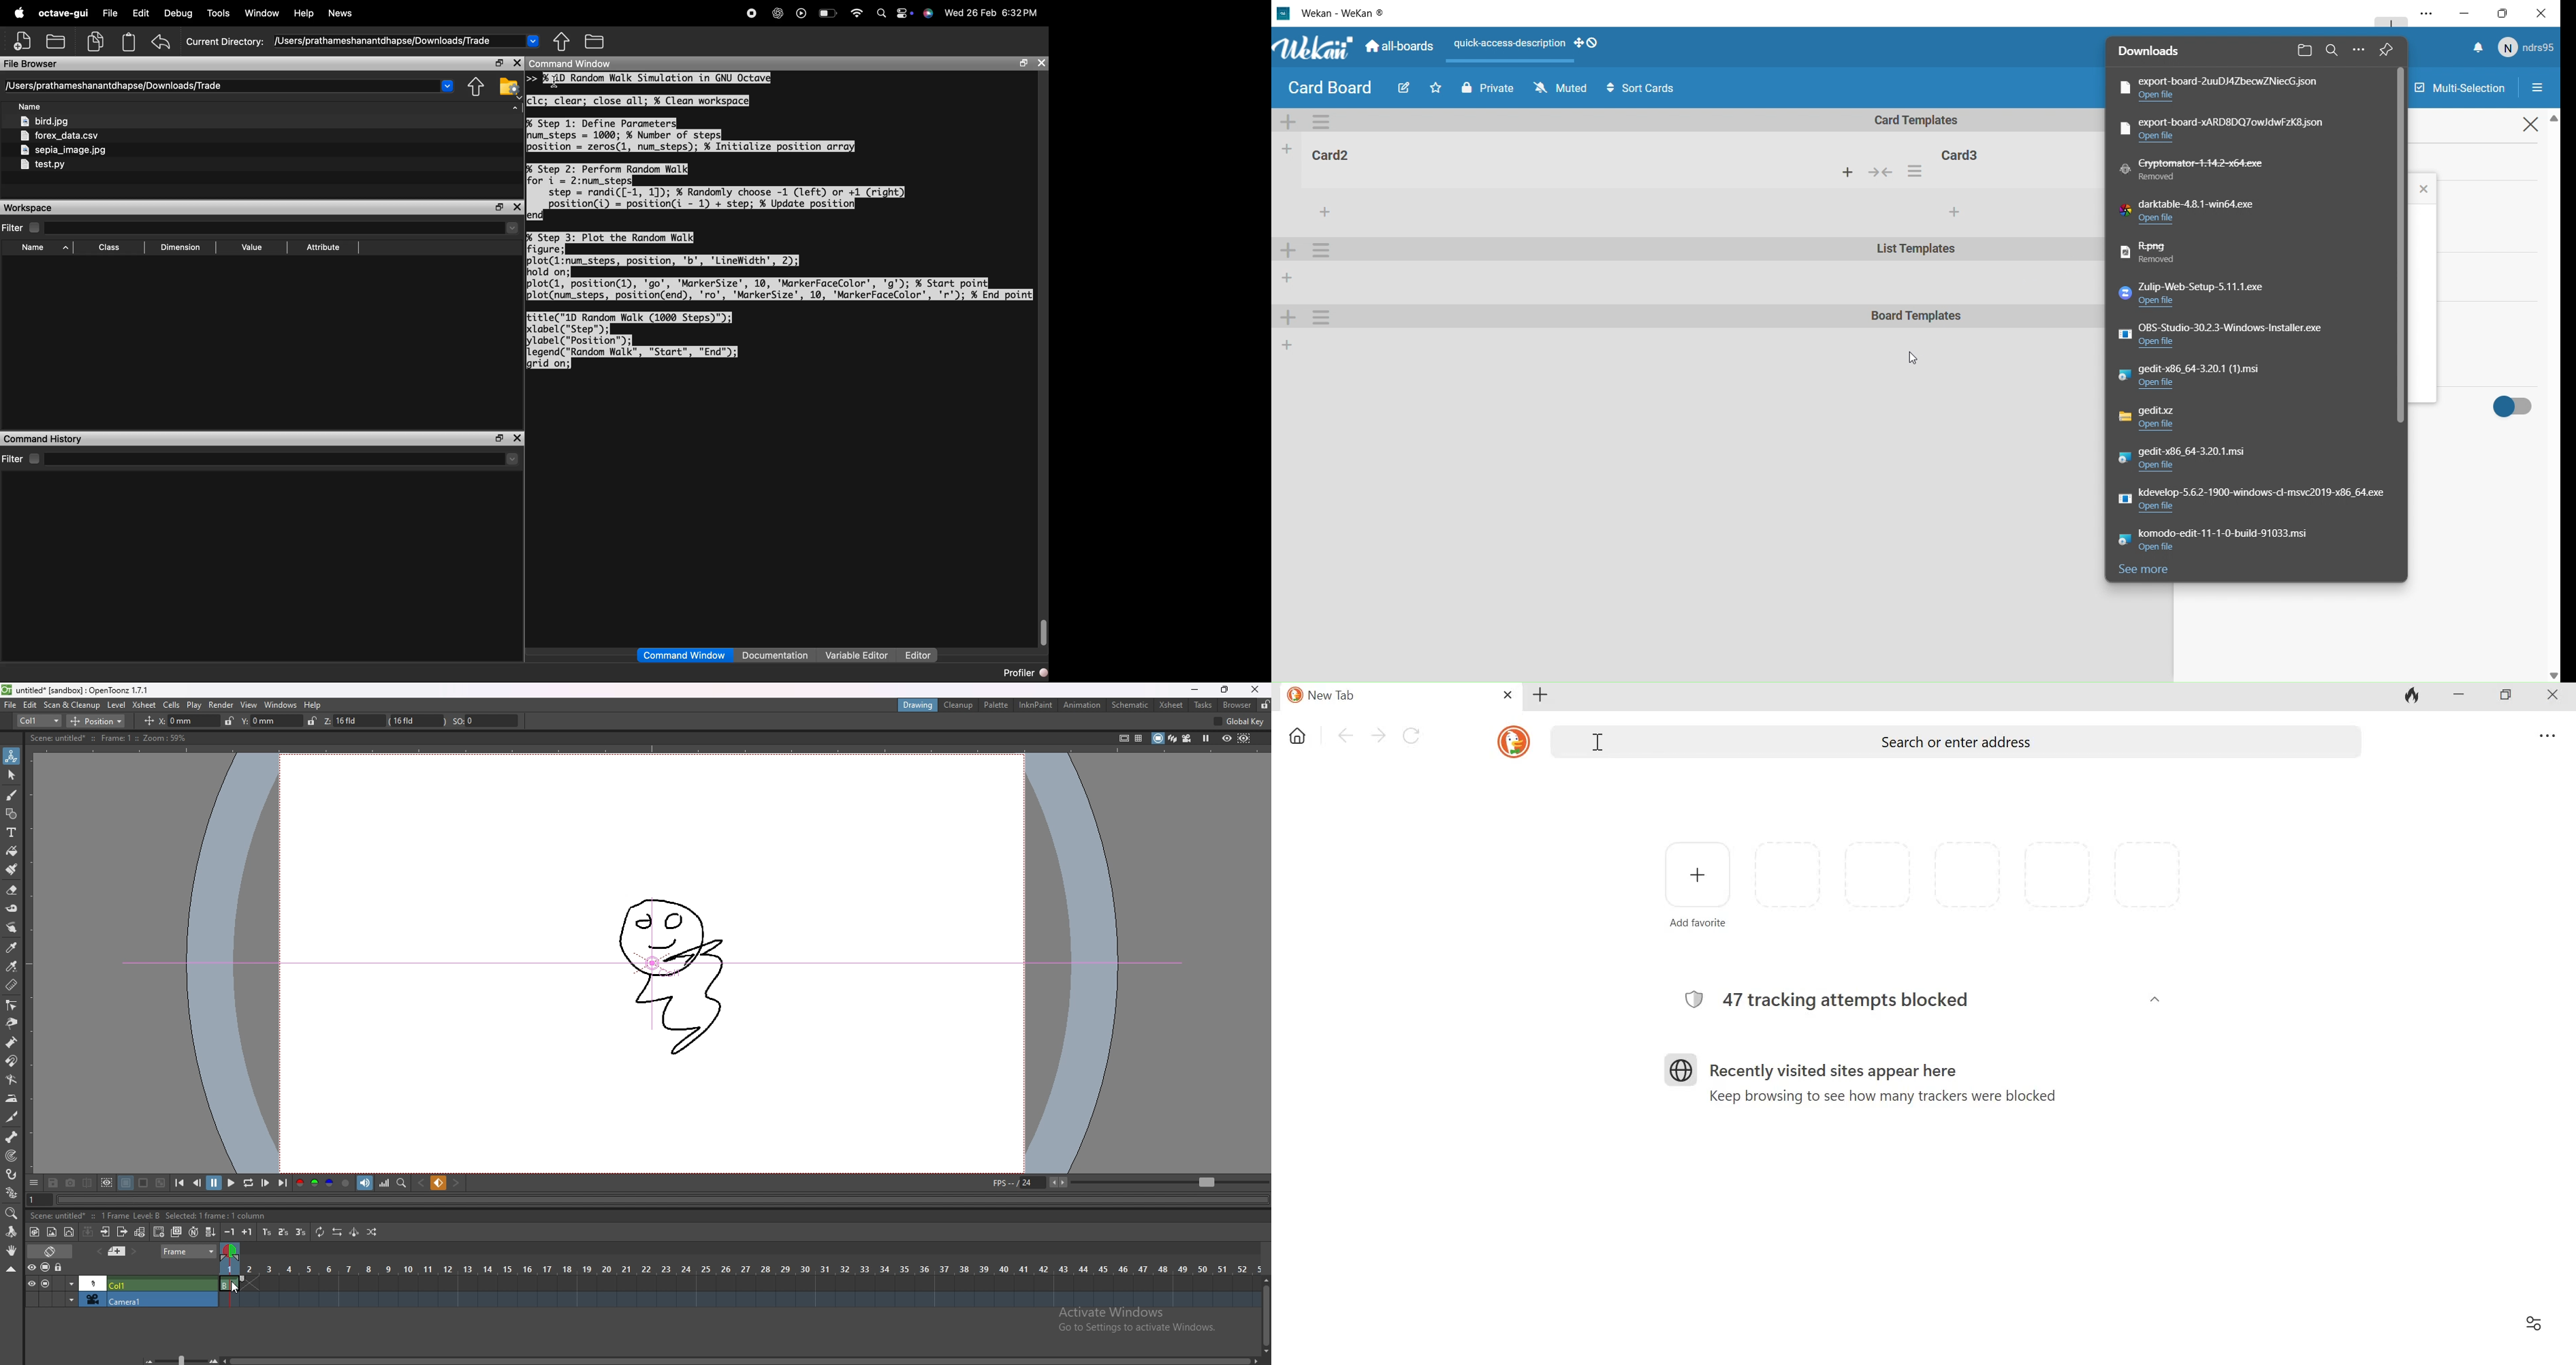 This screenshot has height=1372, width=2576. What do you see at coordinates (1434, 87) in the screenshot?
I see `` at bounding box center [1434, 87].